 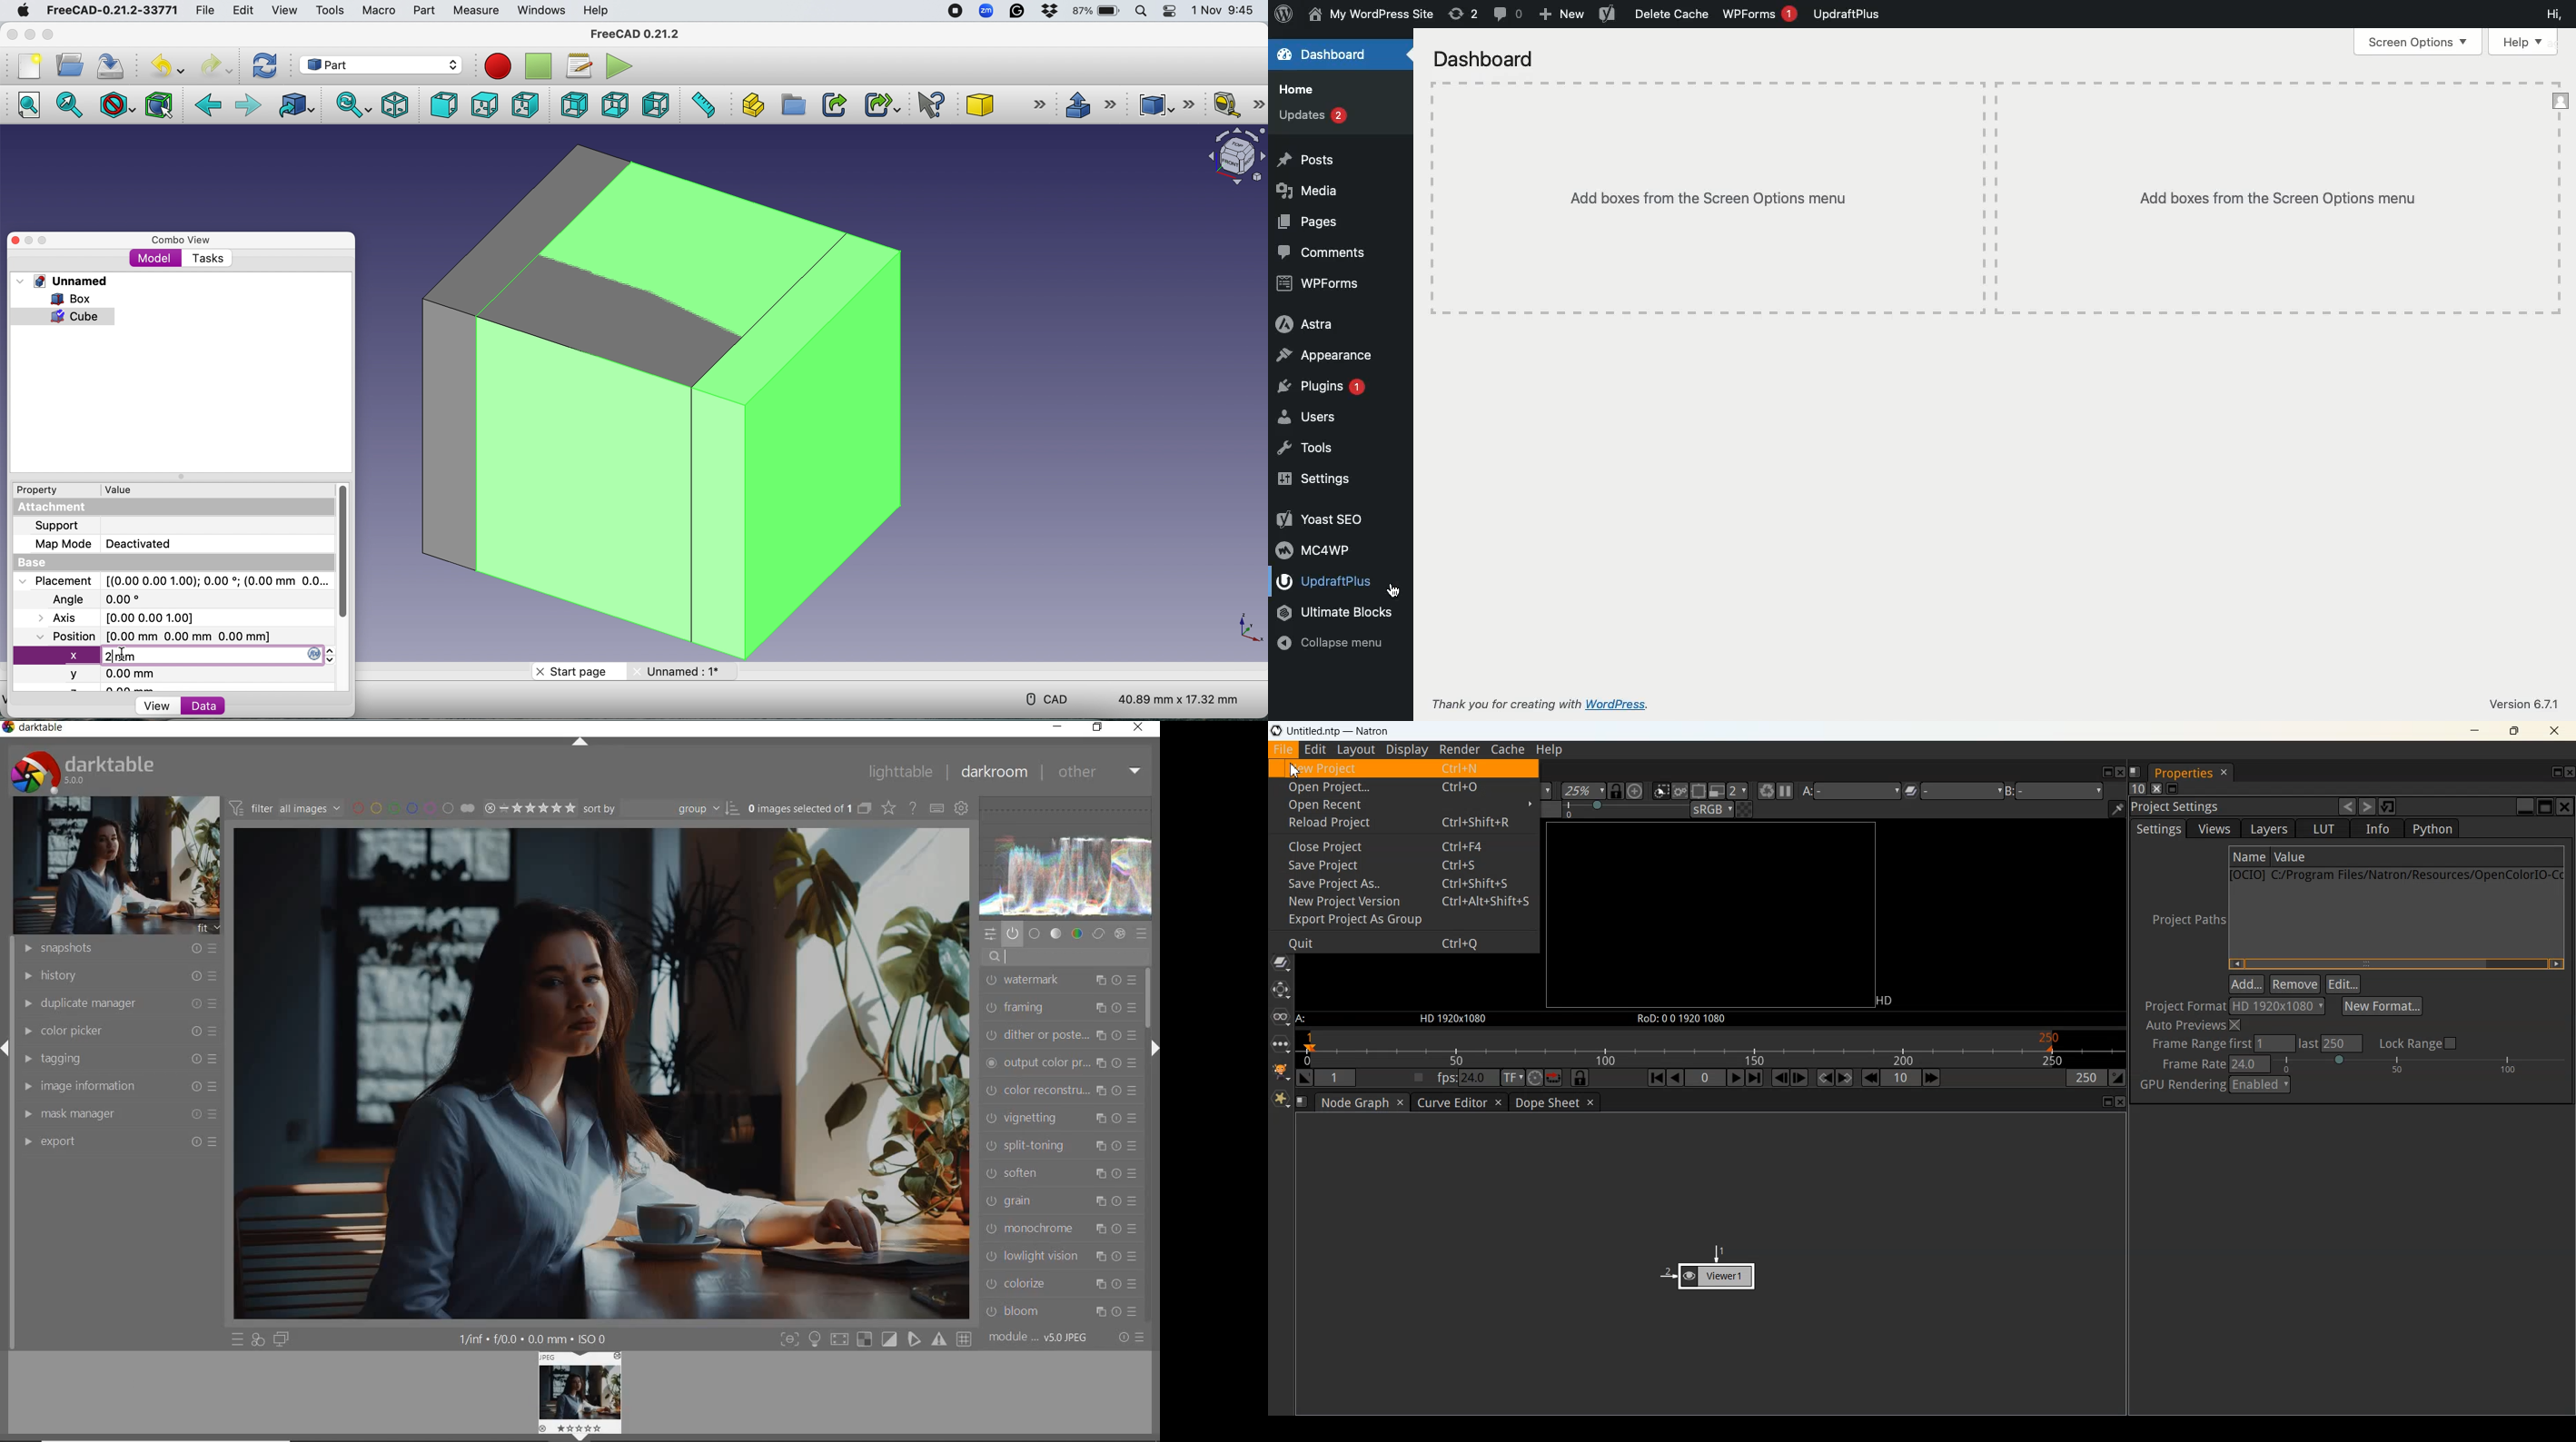 I want to click on enable for online help, so click(x=913, y=809).